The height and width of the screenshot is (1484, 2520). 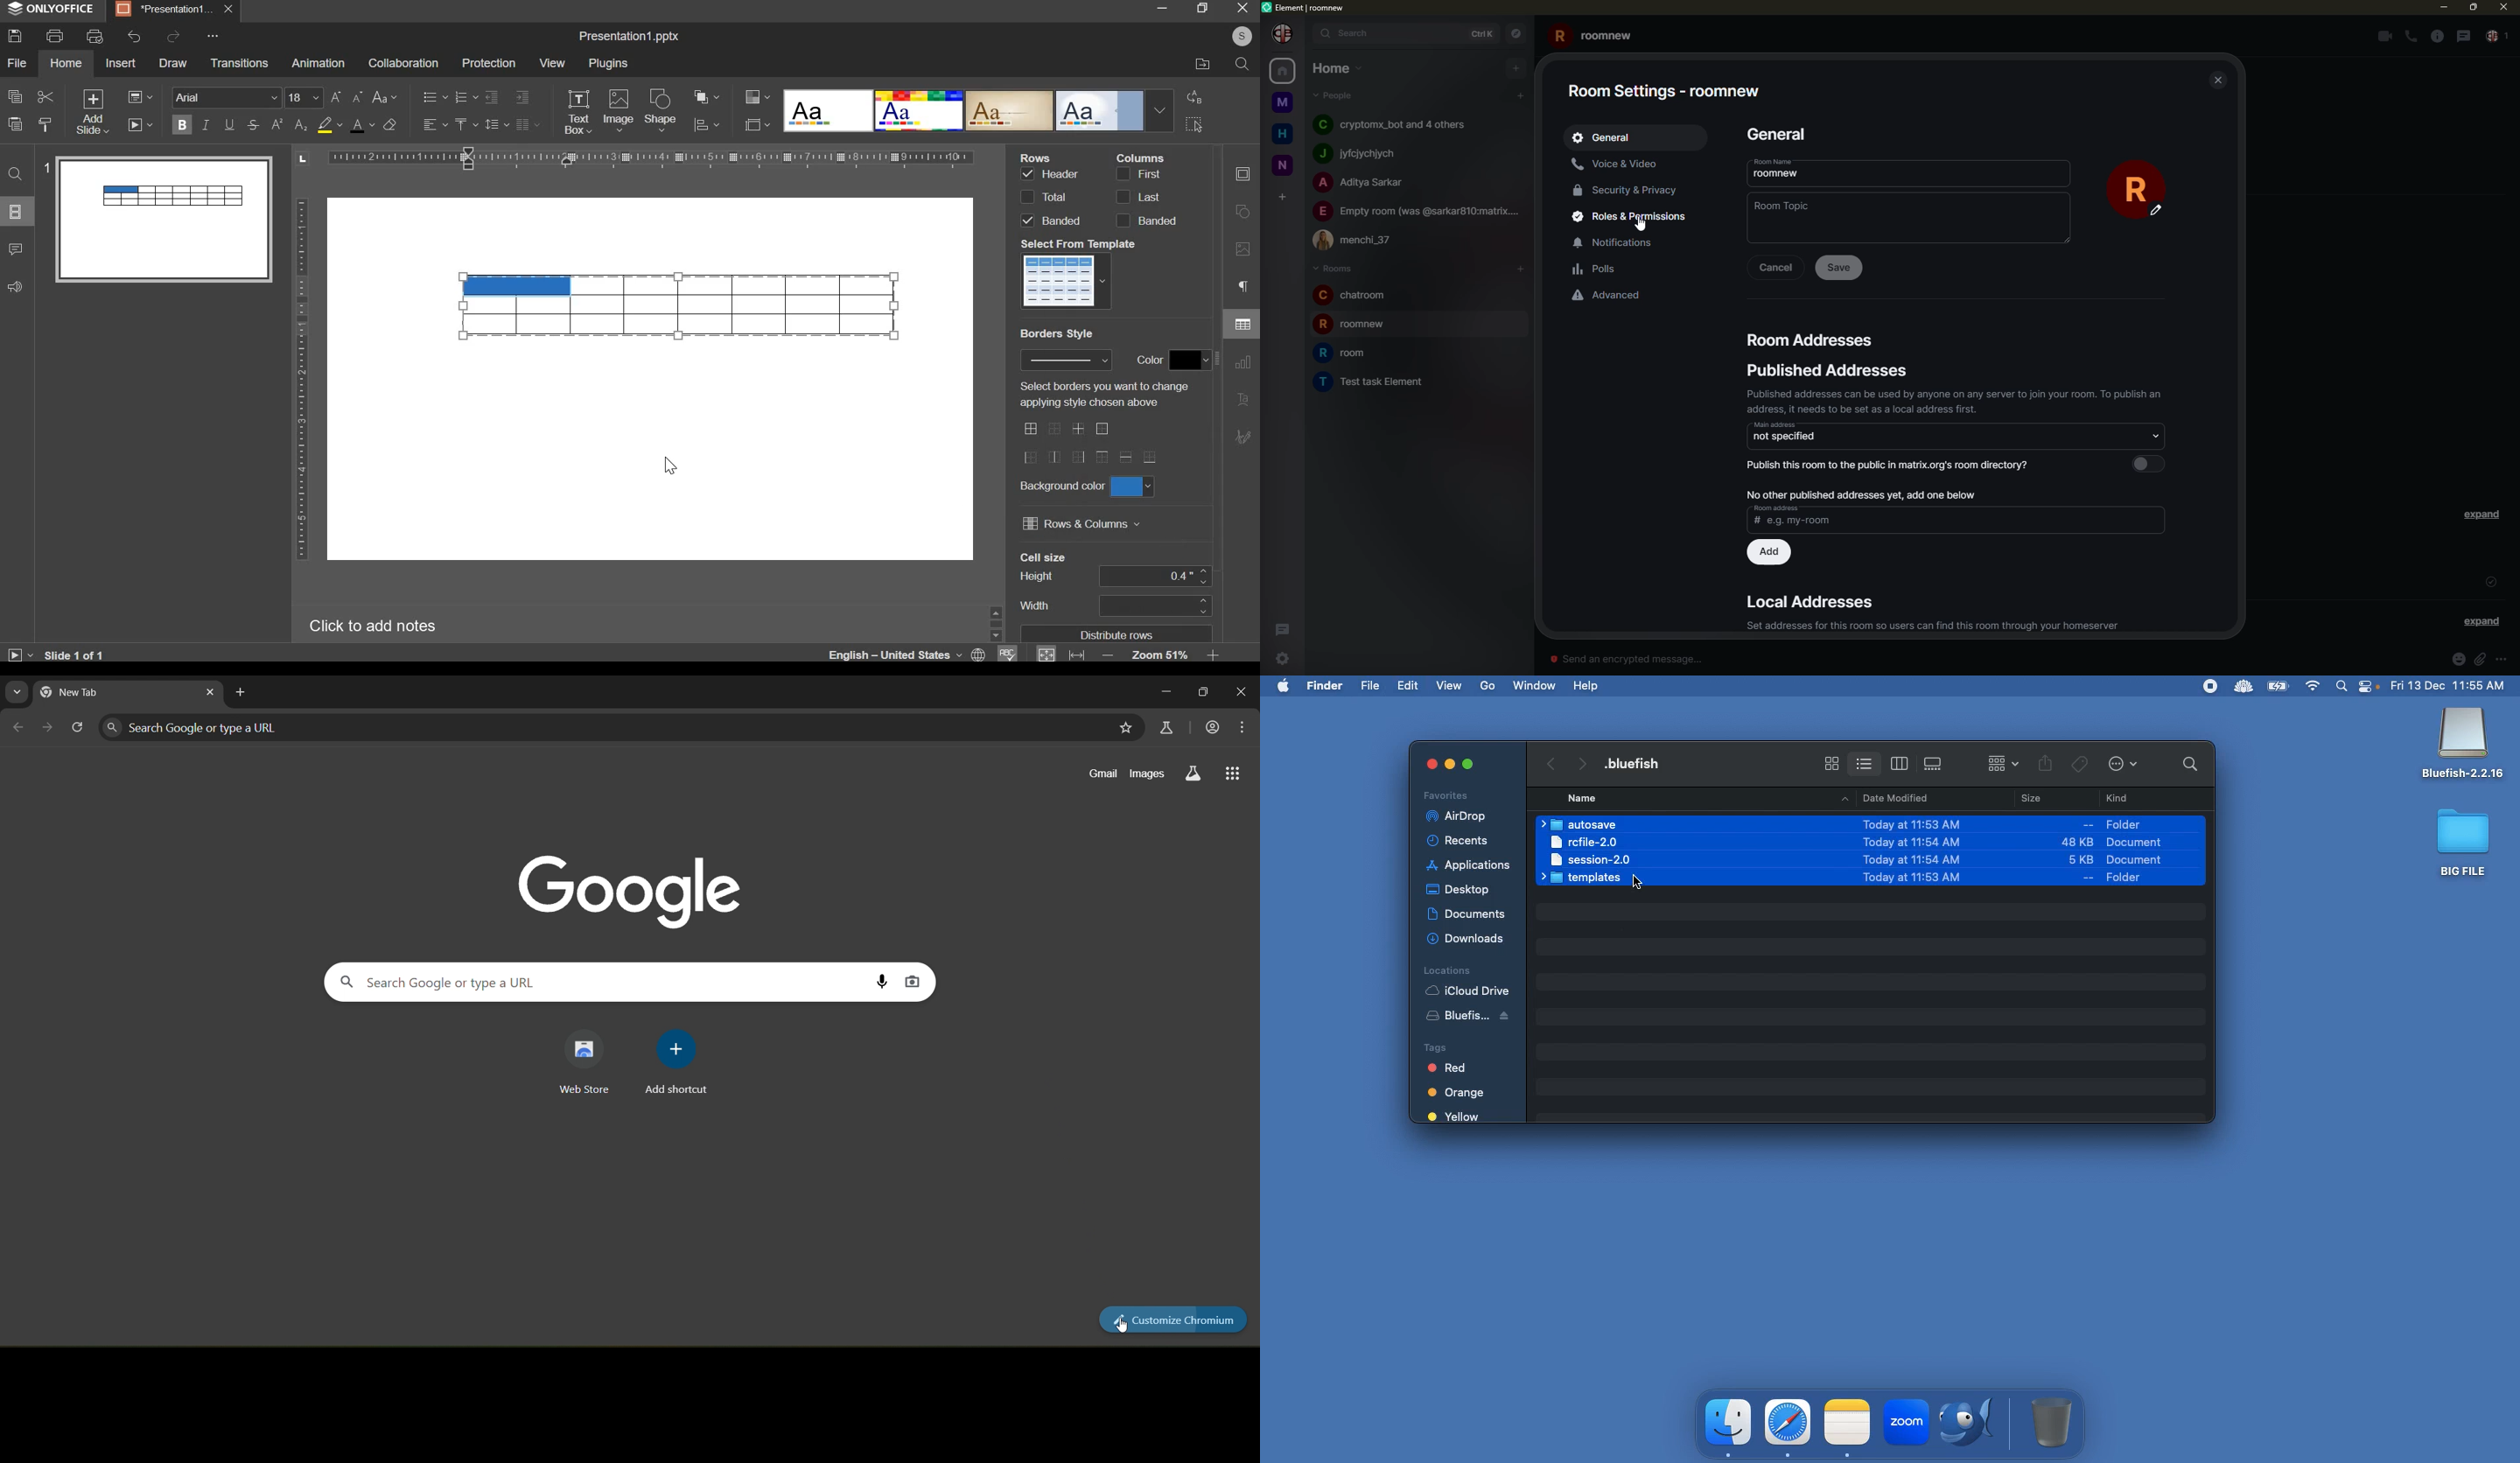 I want to click on address, so click(x=1816, y=341).